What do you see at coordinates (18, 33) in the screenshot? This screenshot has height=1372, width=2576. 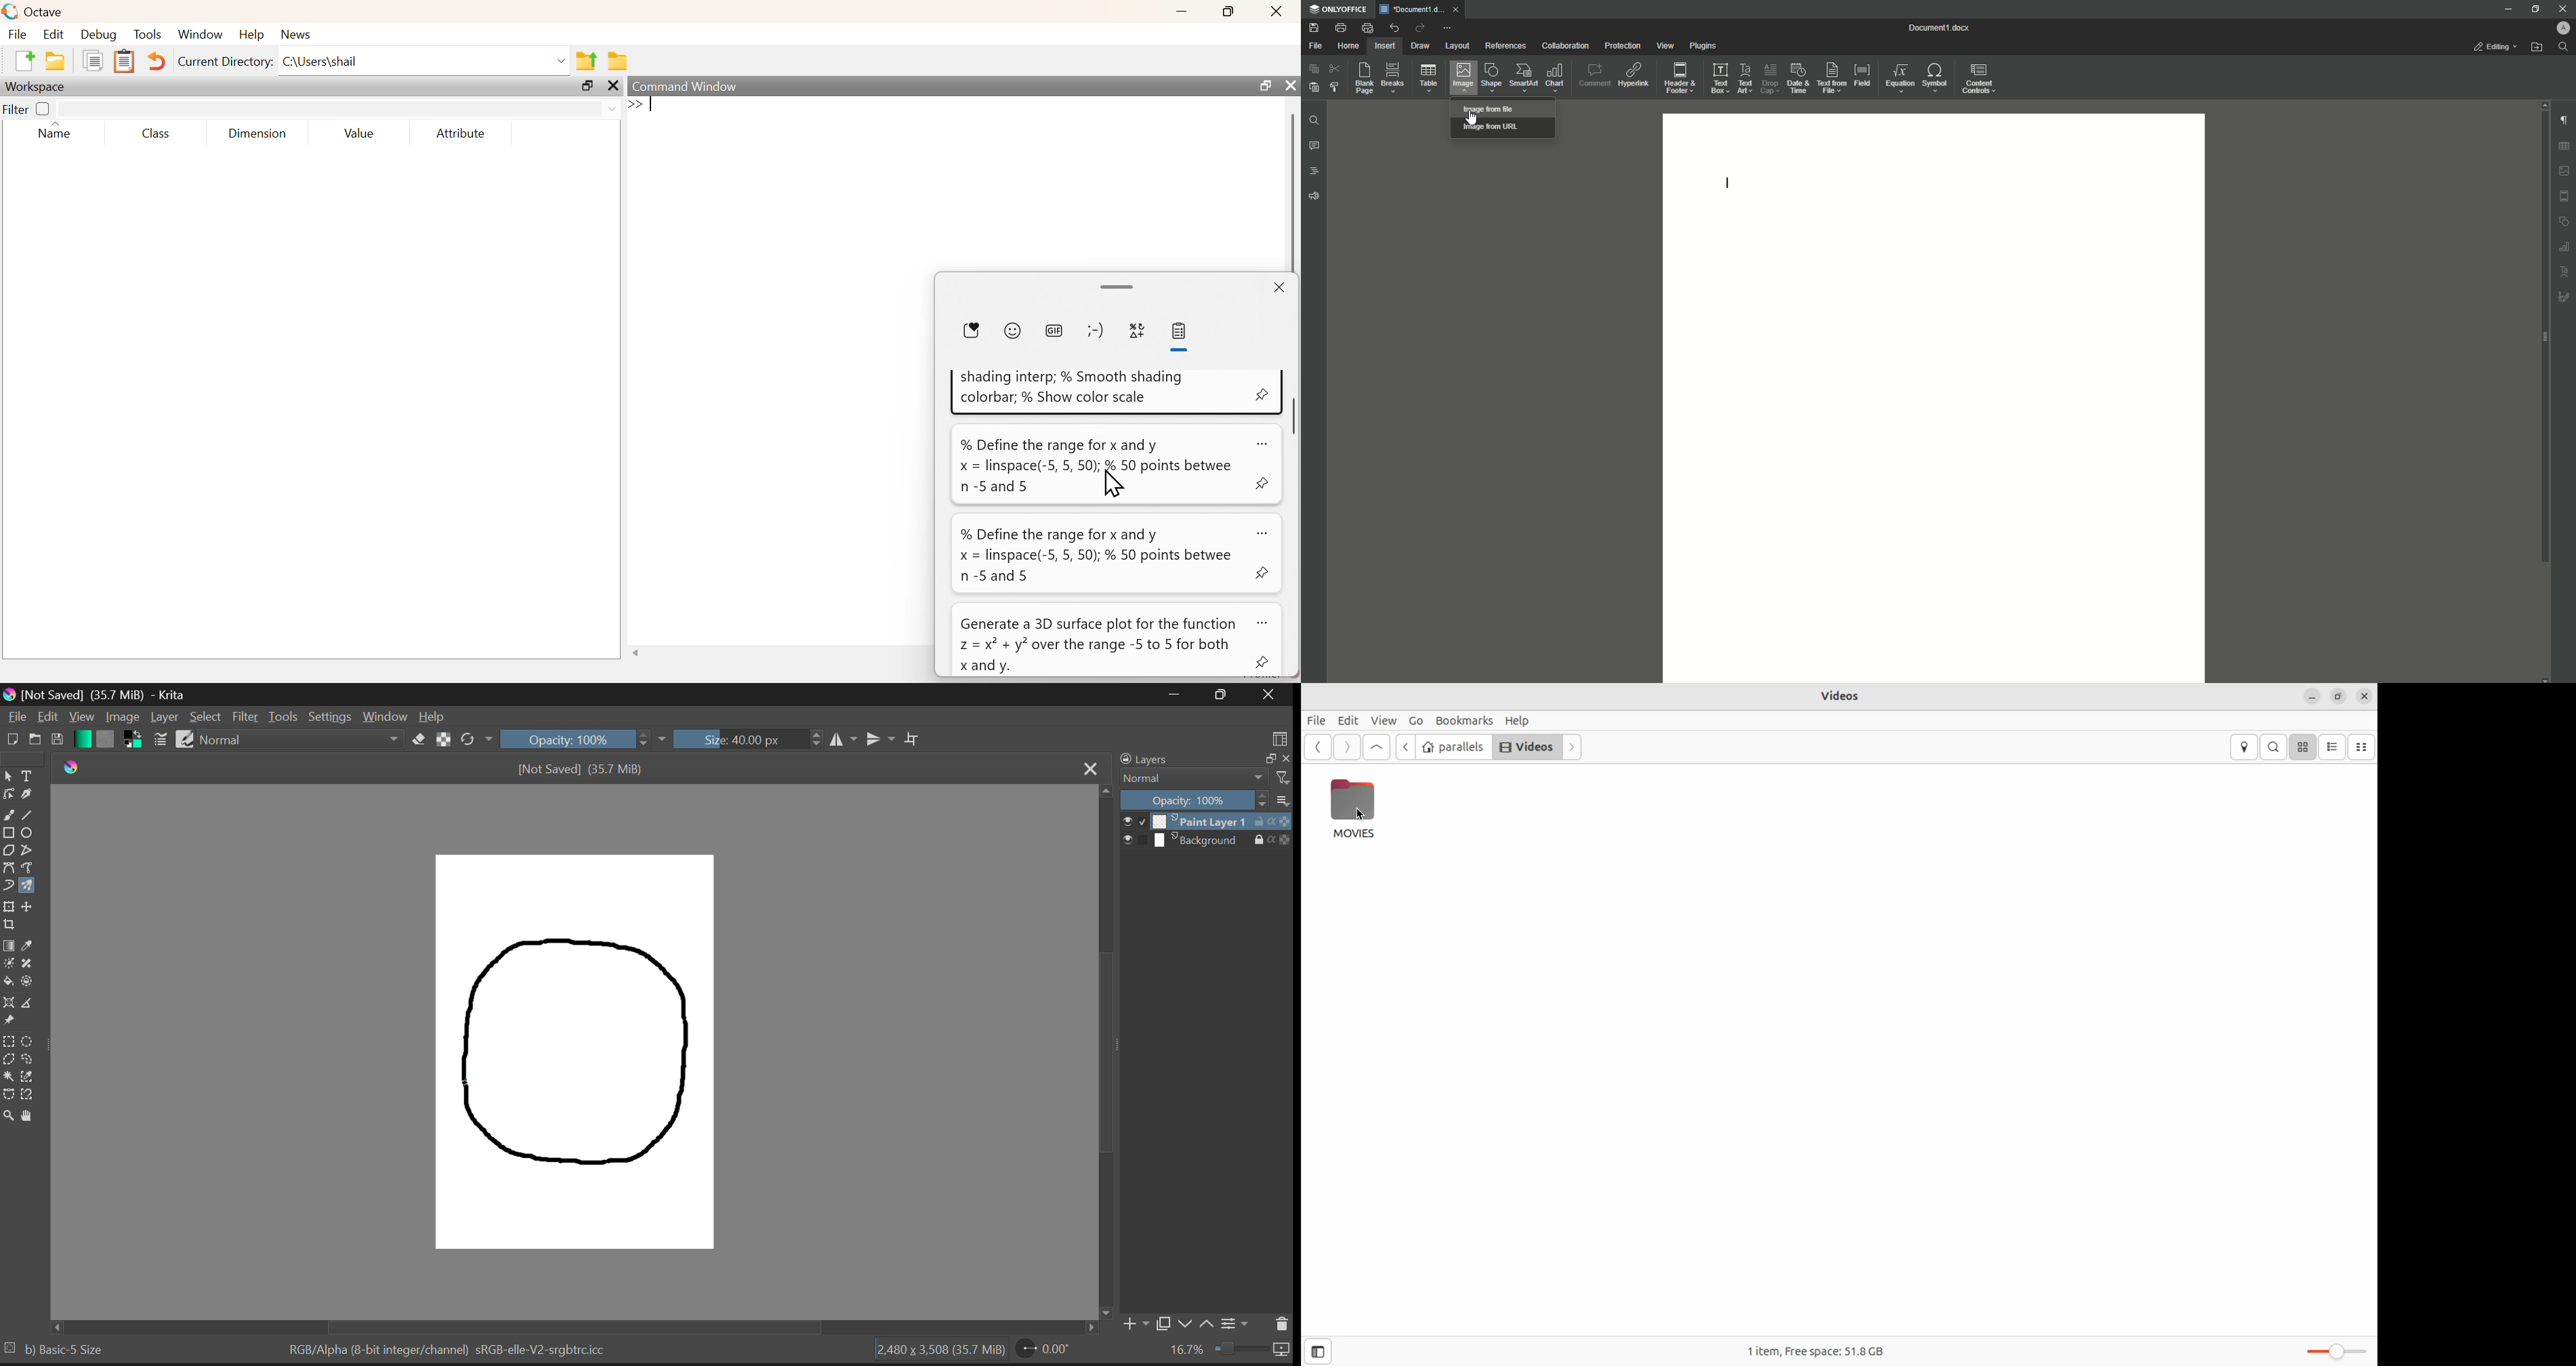 I see `File` at bounding box center [18, 33].